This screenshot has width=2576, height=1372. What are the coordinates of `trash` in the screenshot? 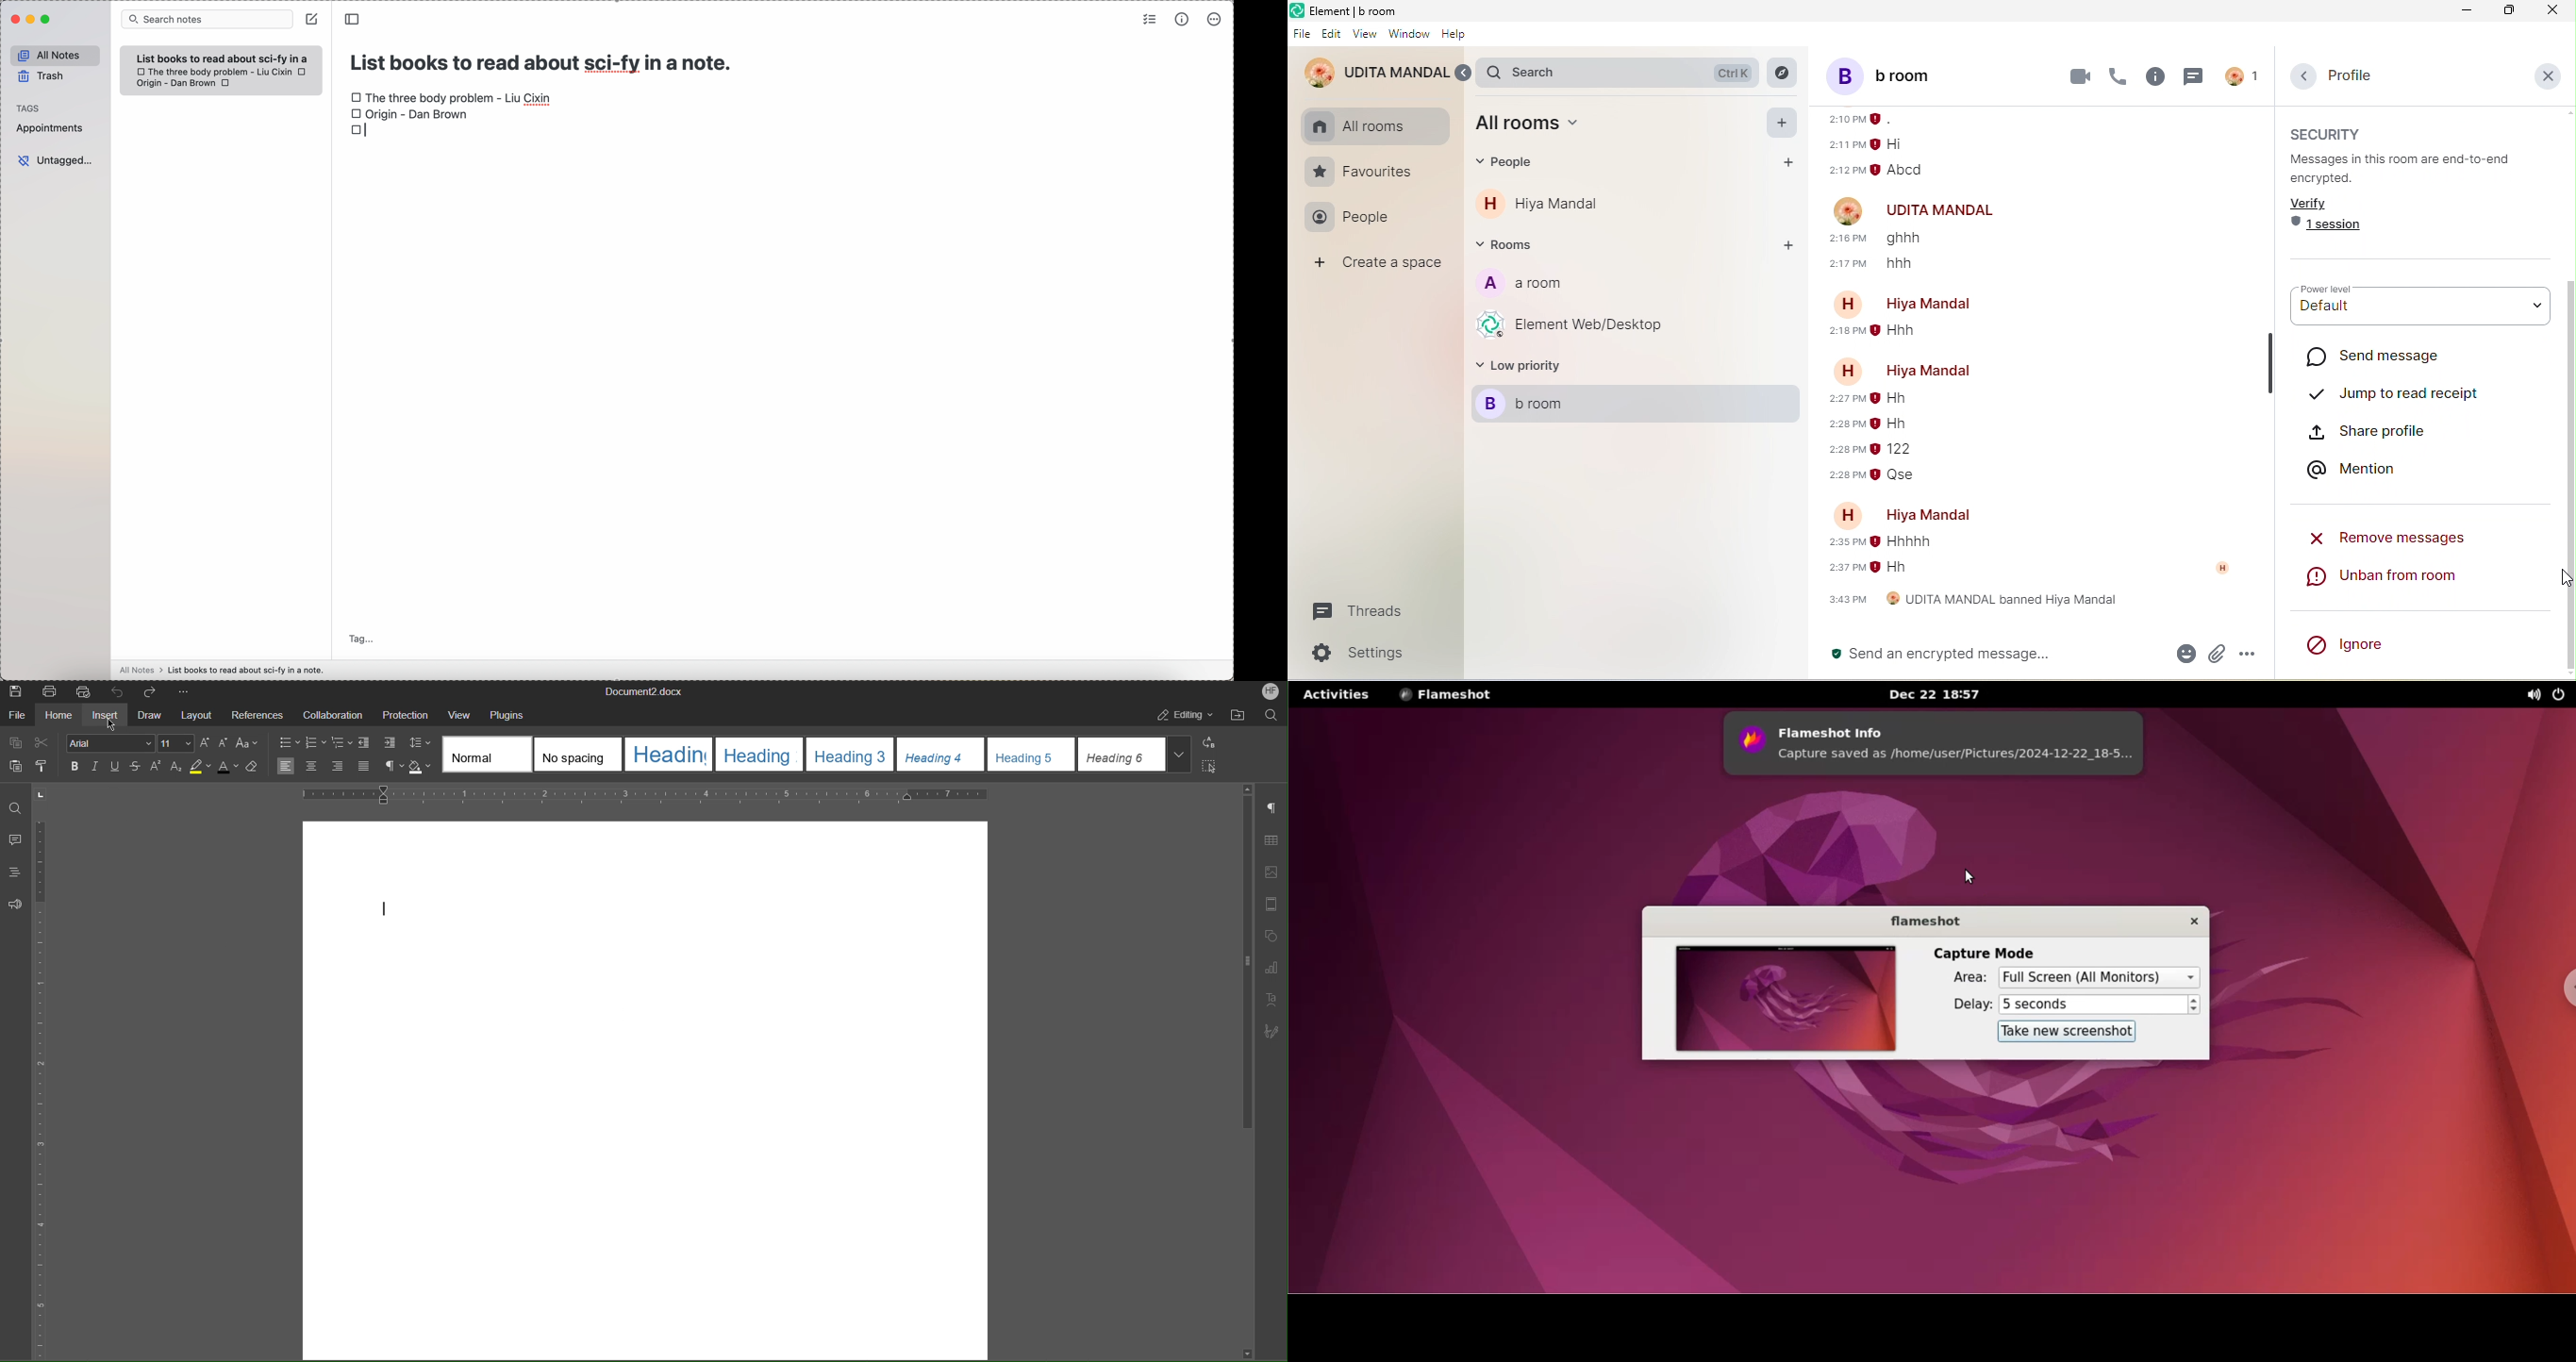 It's located at (42, 77).